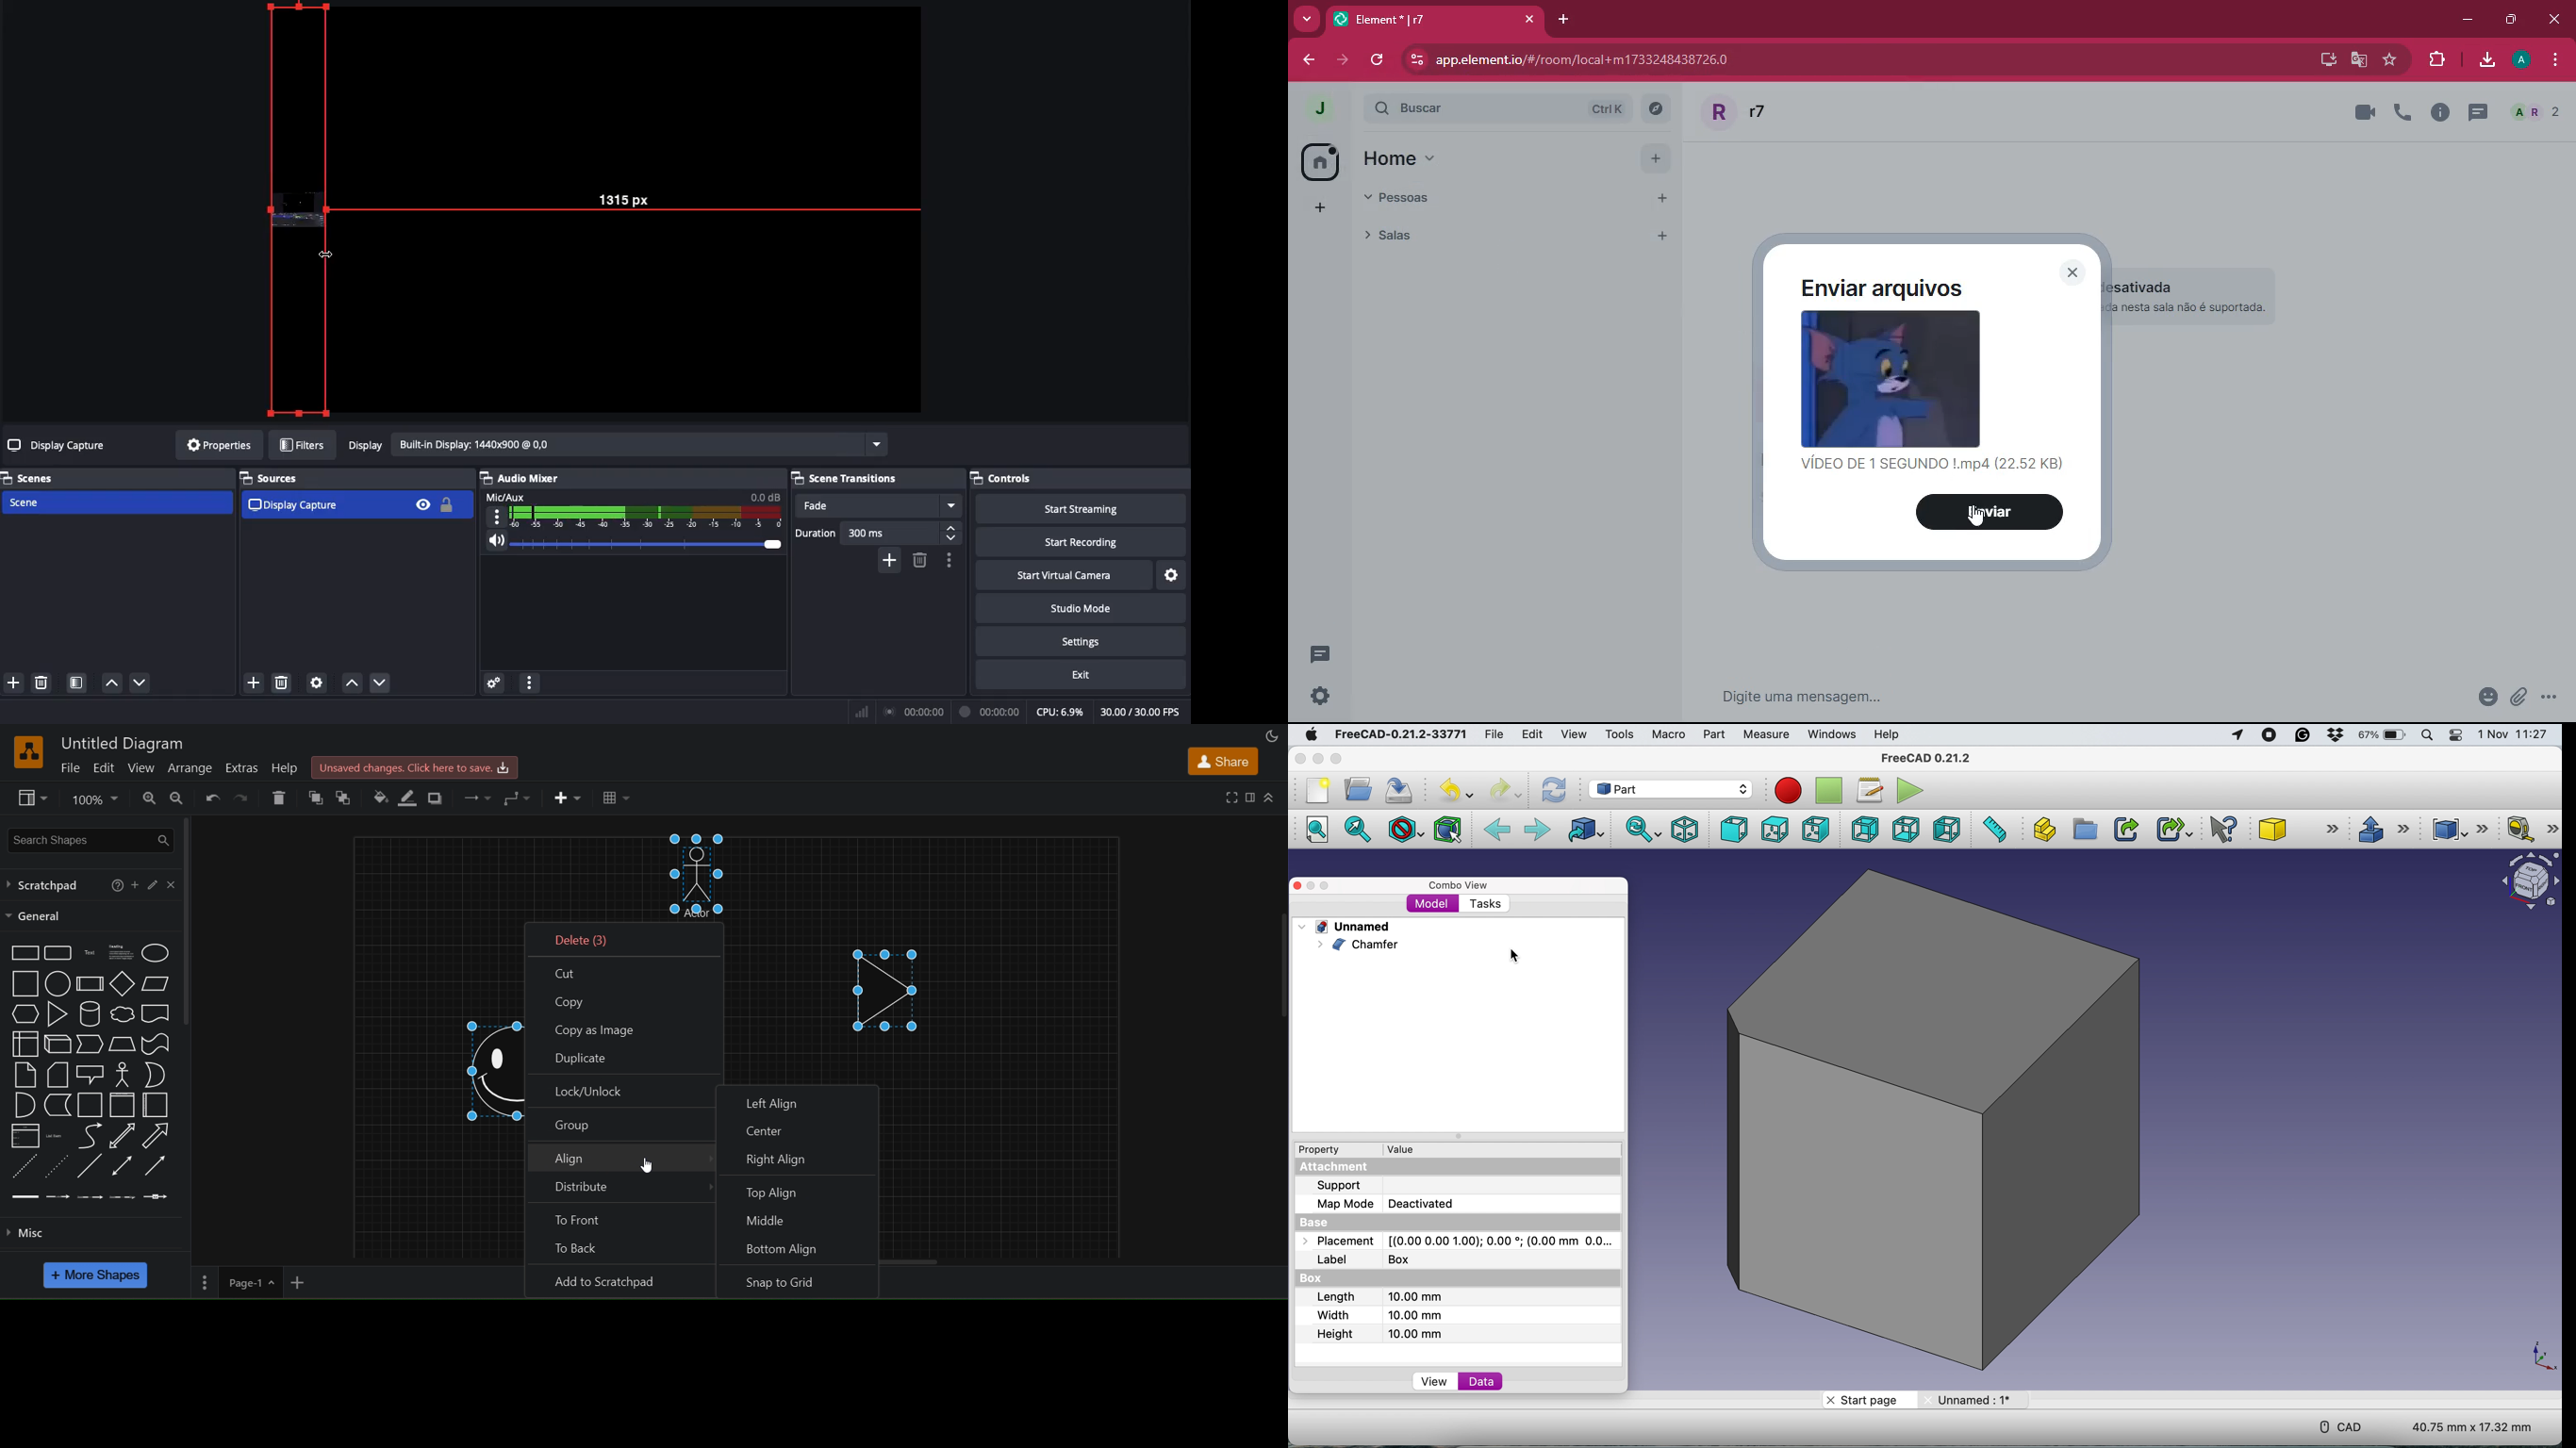 This screenshot has height=1456, width=2576. Describe the element at coordinates (91, 798) in the screenshot. I see `zoom` at that location.